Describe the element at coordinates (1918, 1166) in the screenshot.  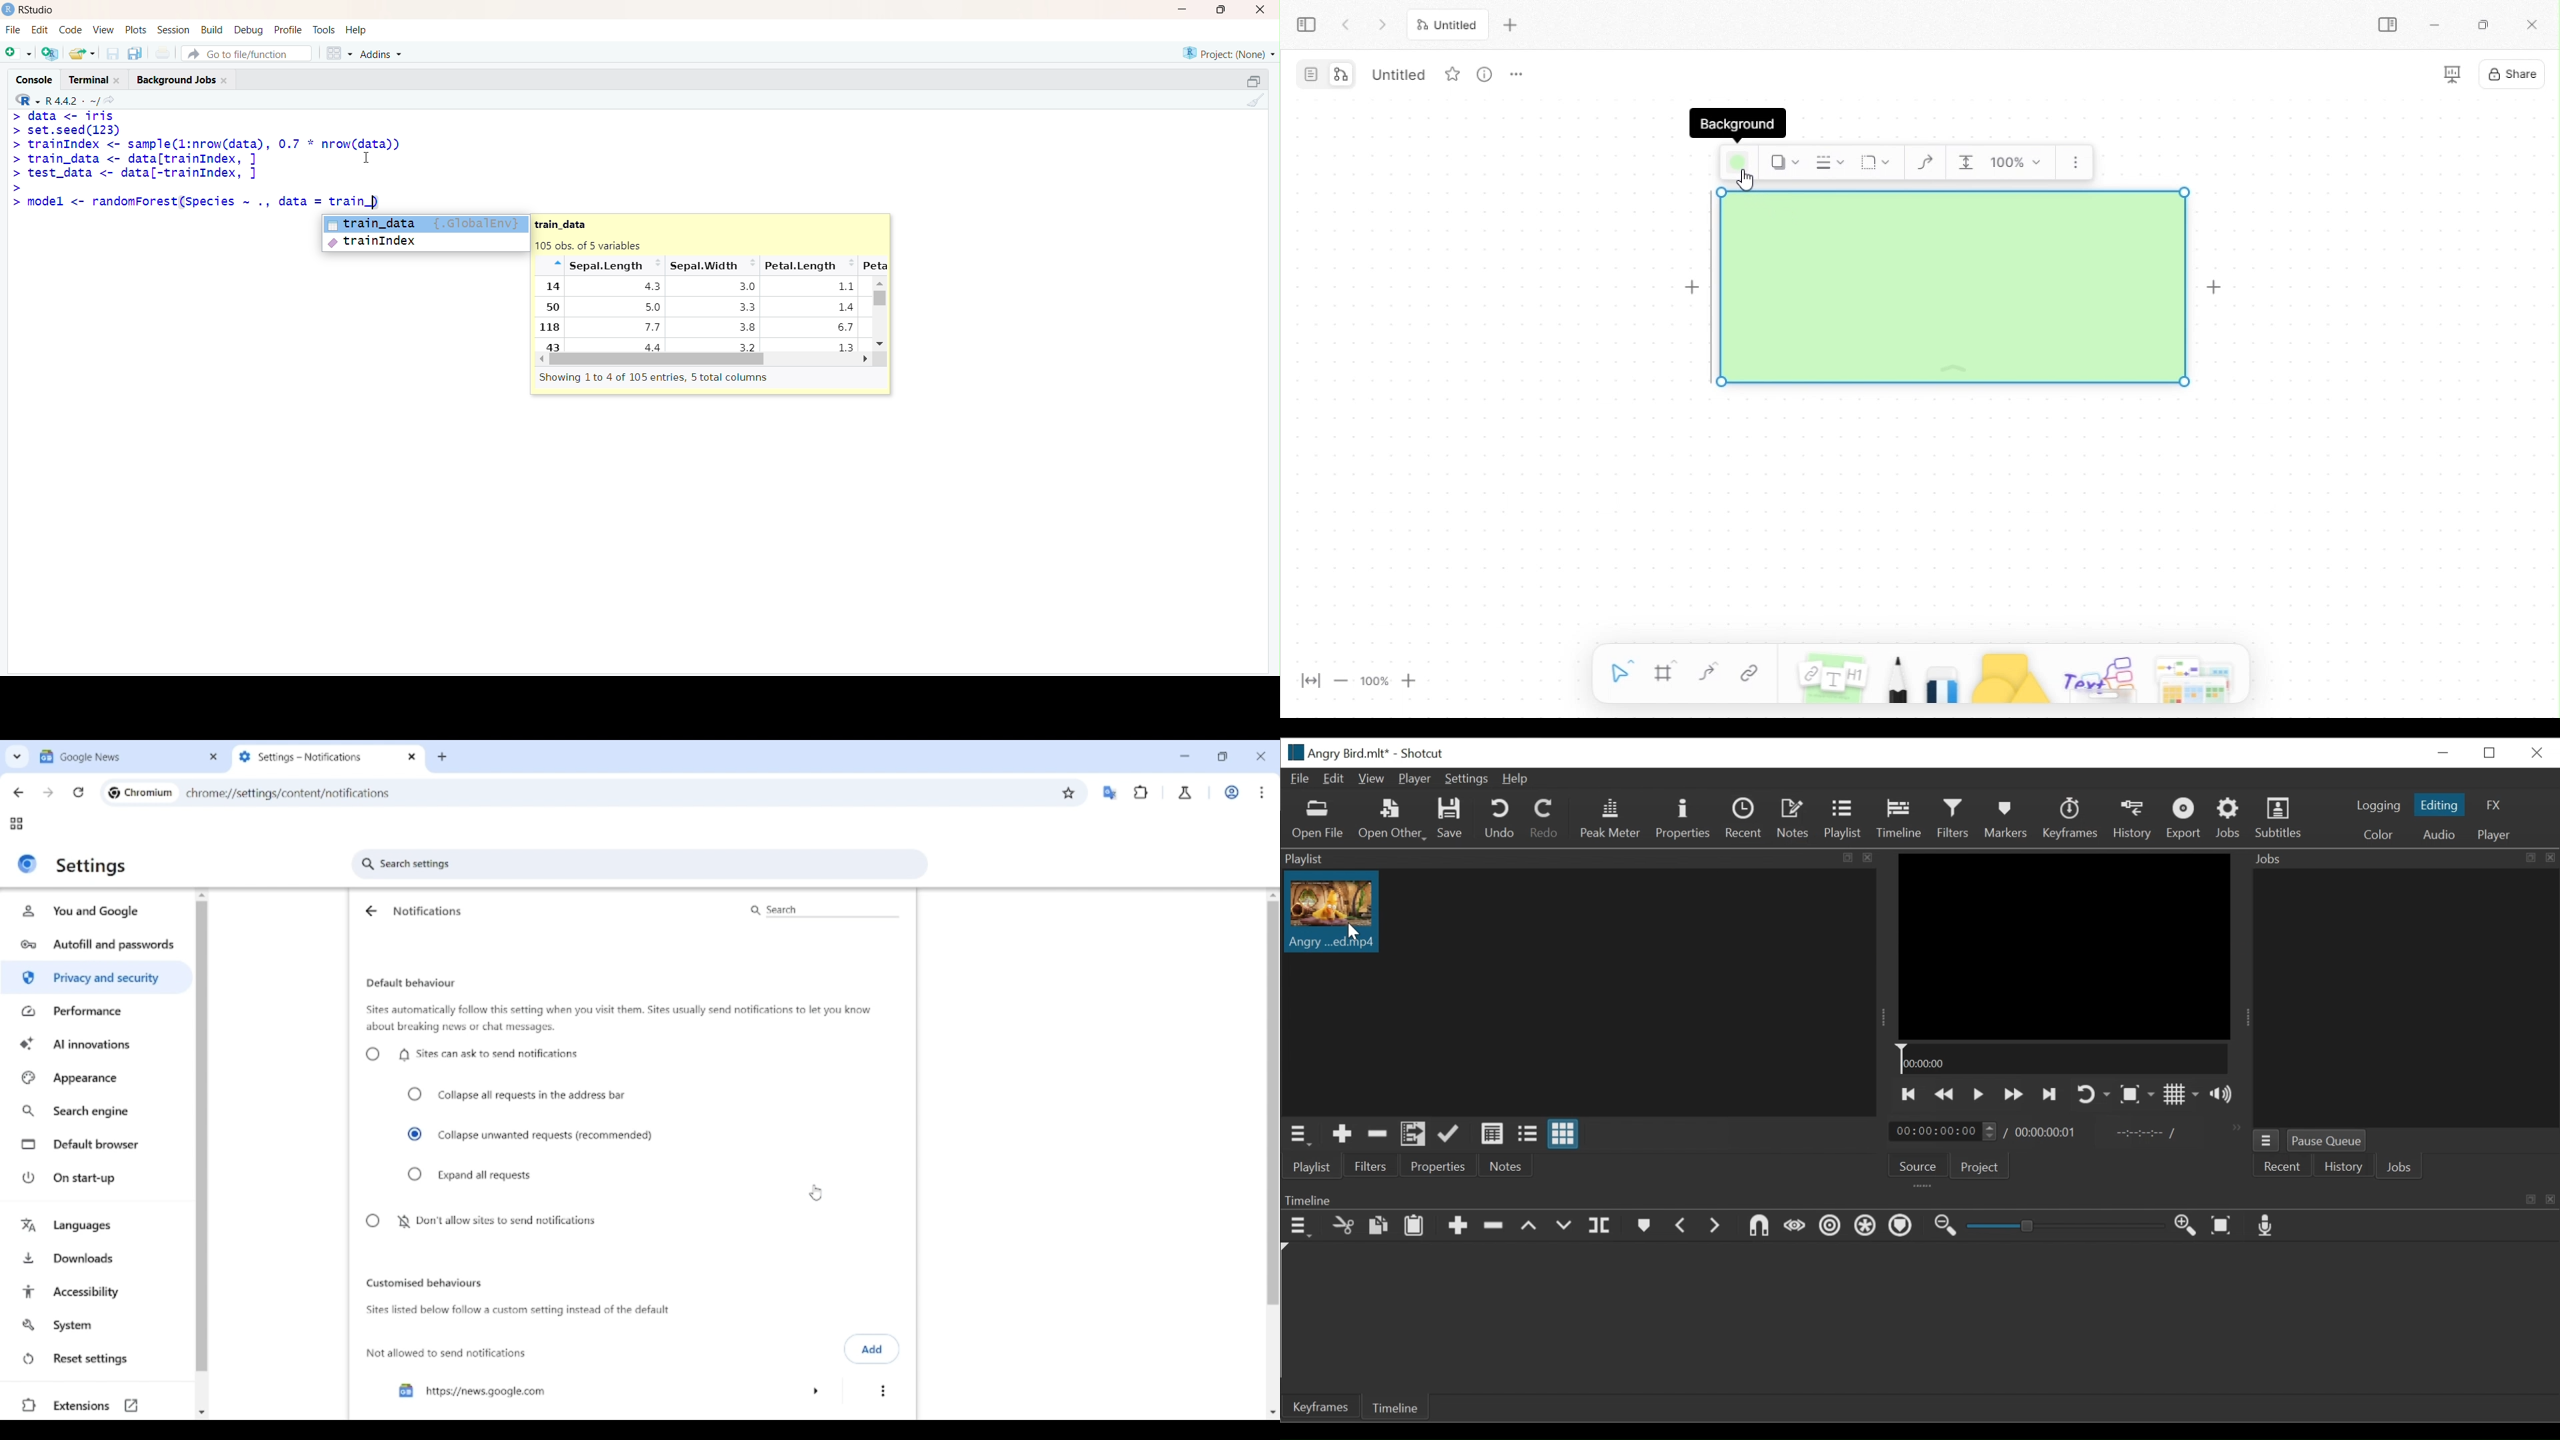
I see `Source` at that location.